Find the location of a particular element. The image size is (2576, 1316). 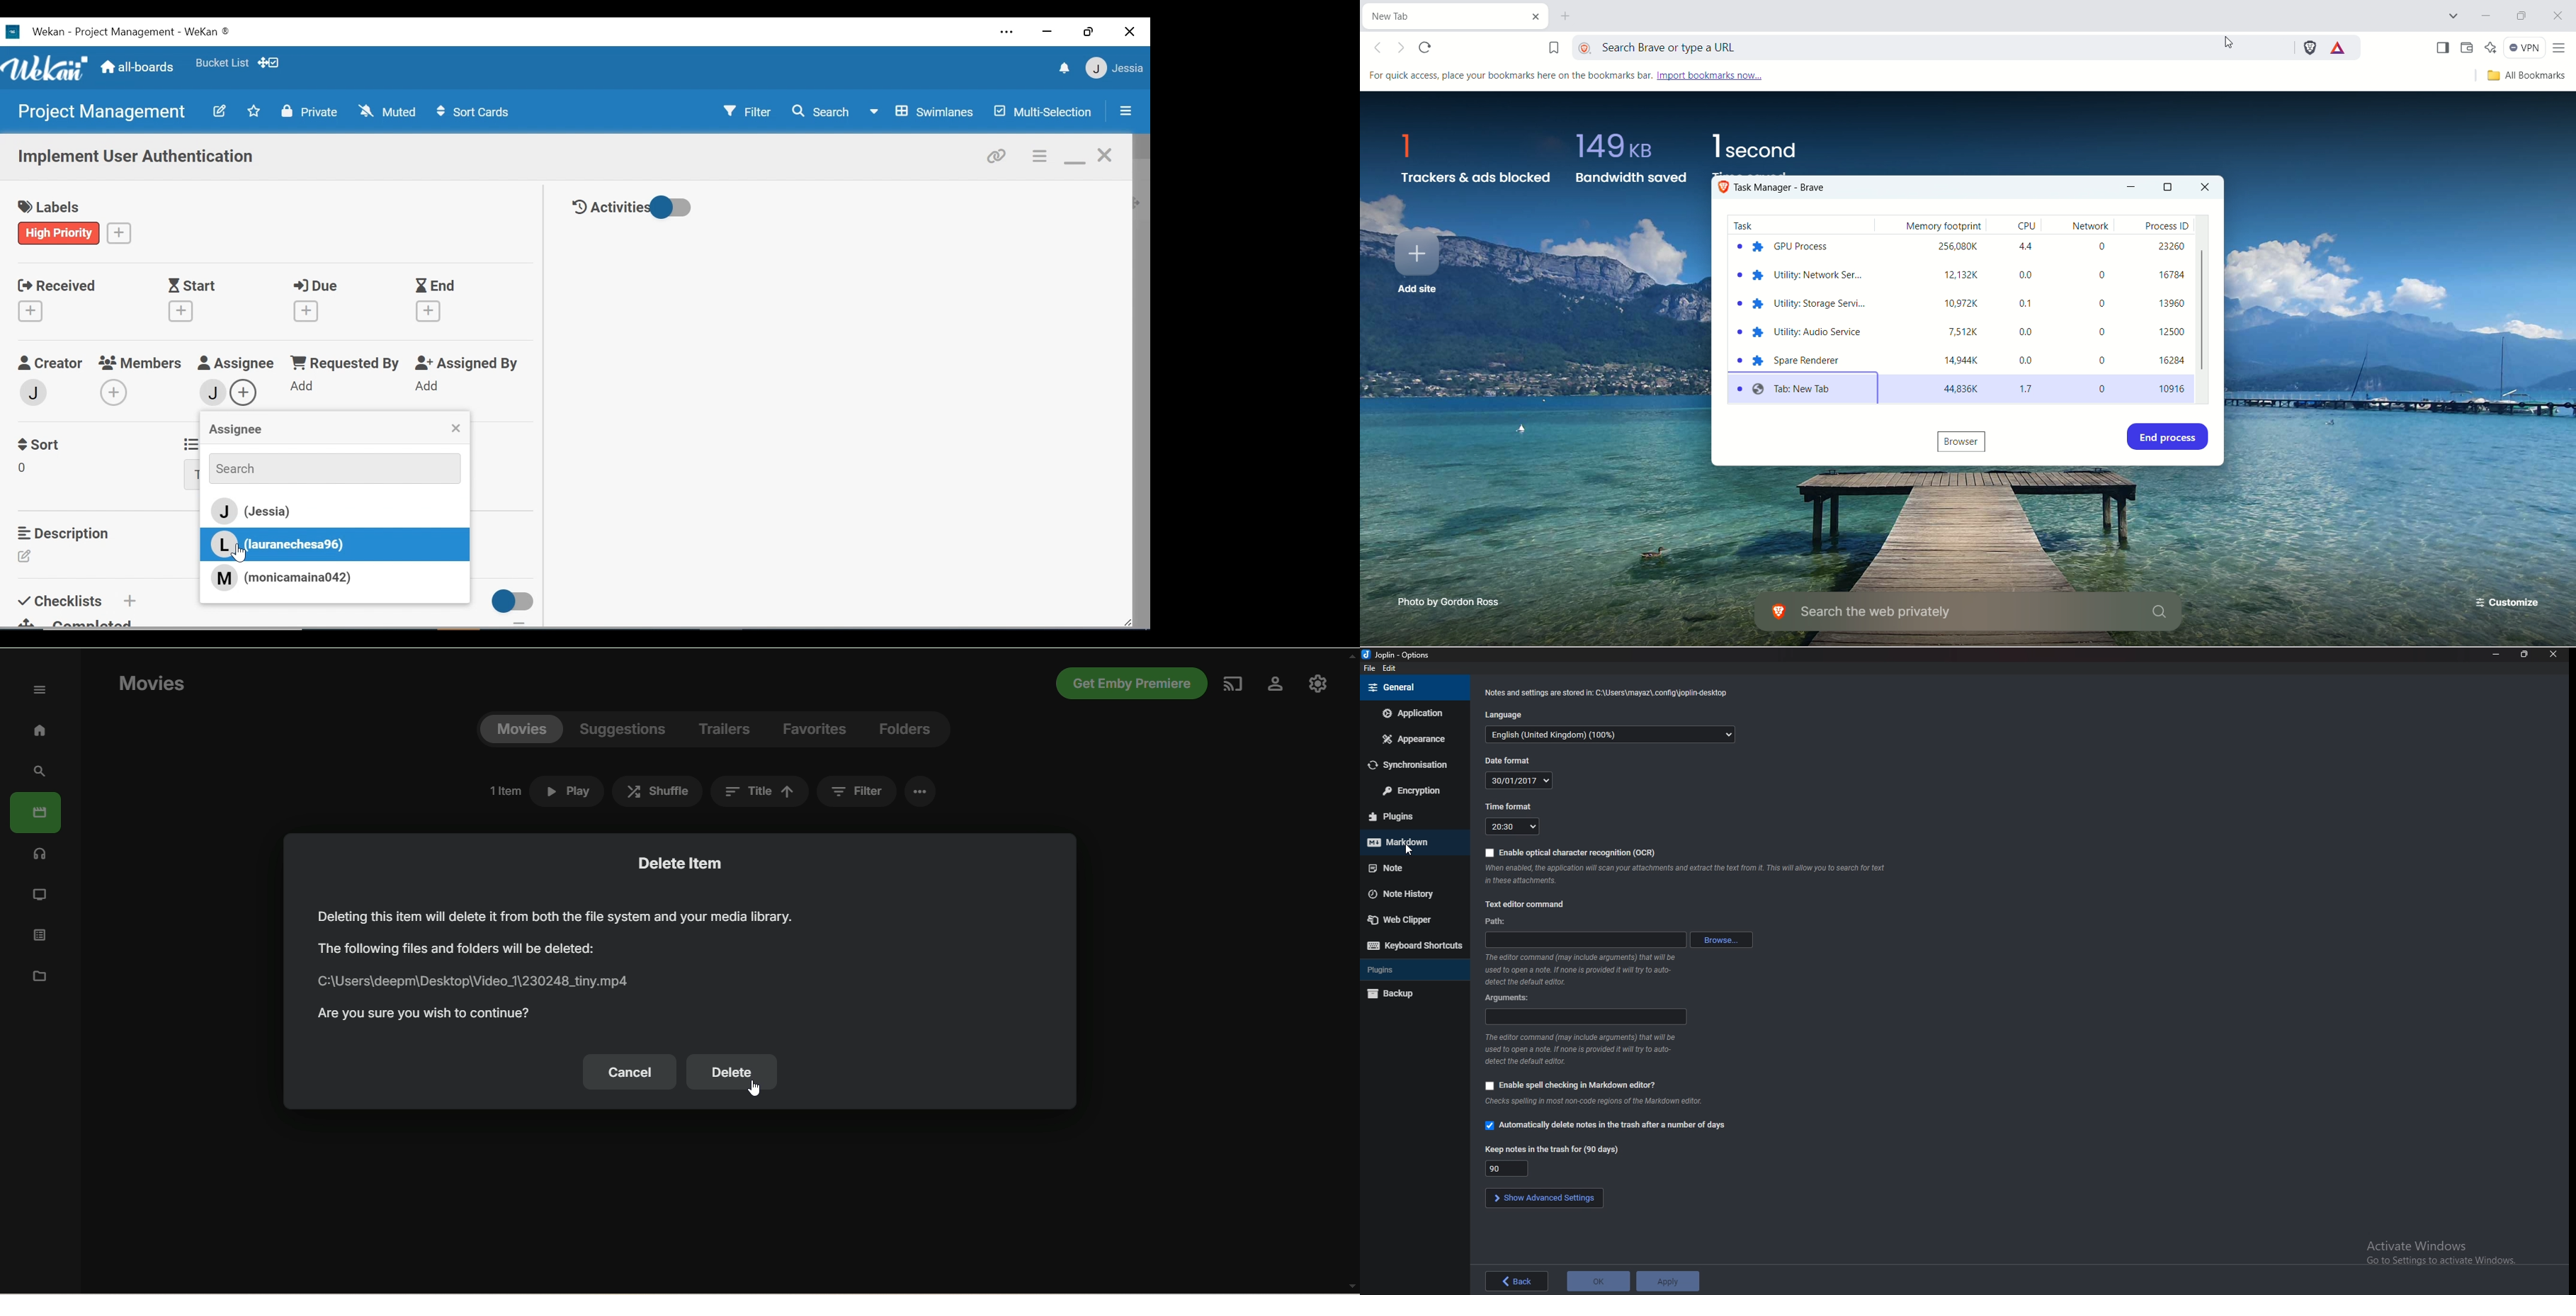

cursor is located at coordinates (2228, 42).